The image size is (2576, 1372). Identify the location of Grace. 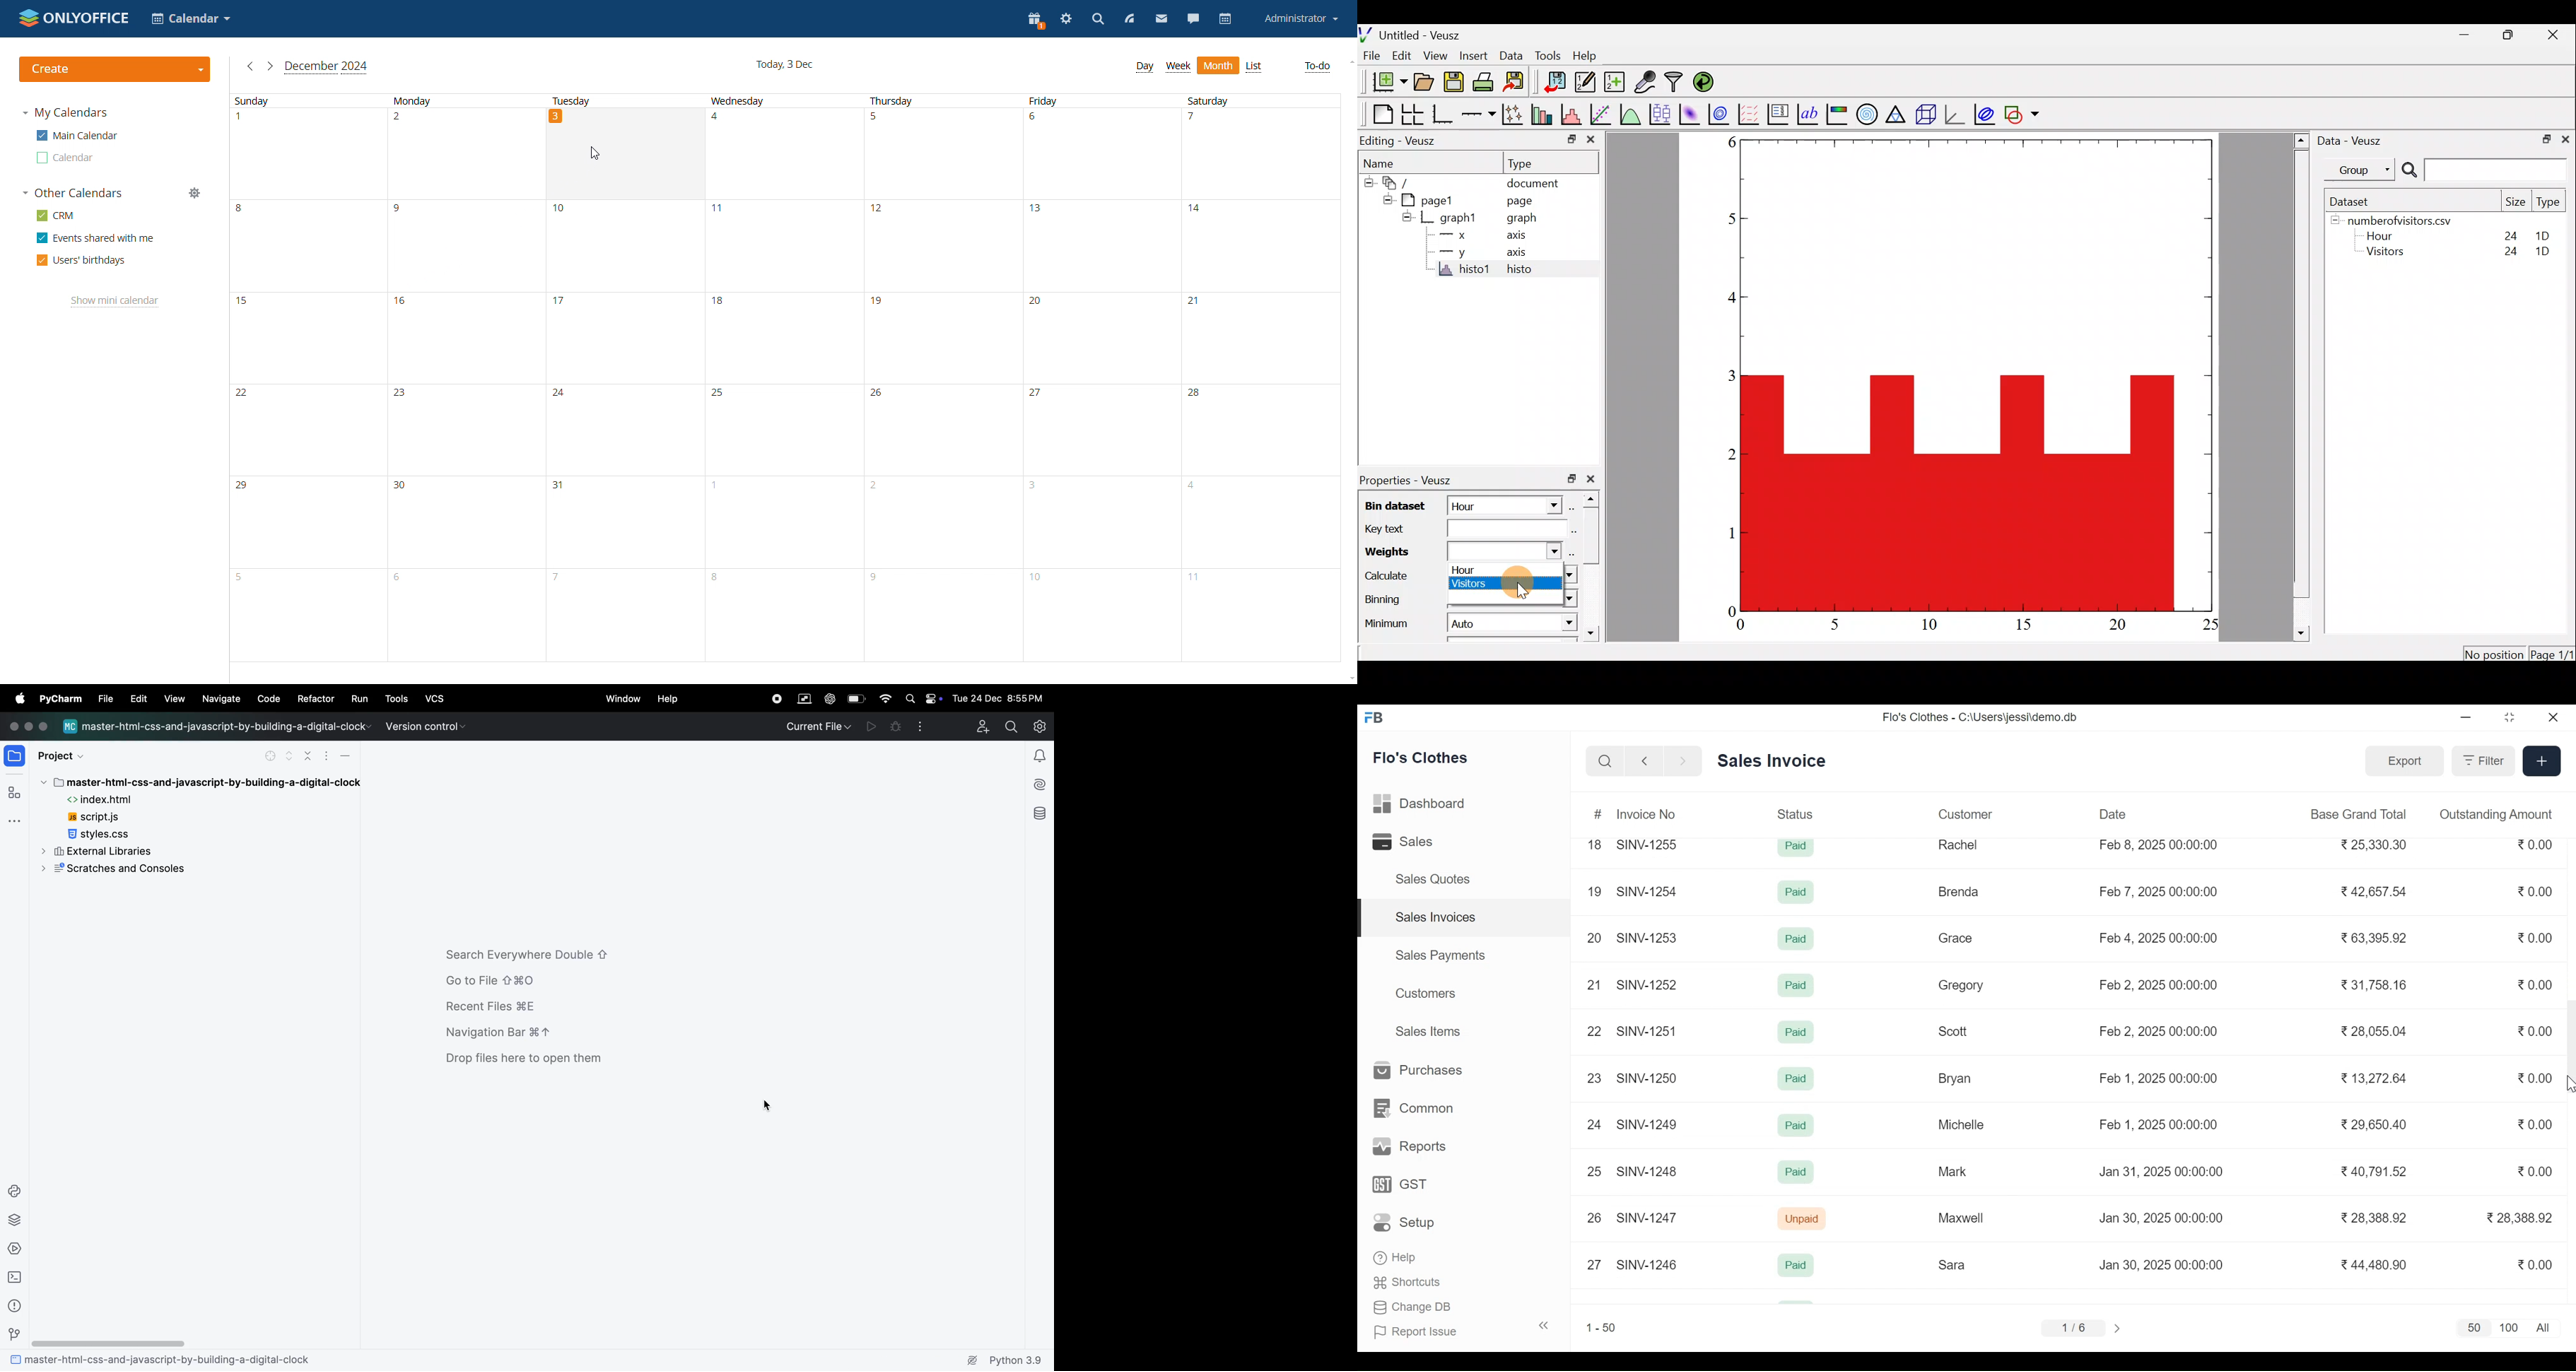
(1956, 939).